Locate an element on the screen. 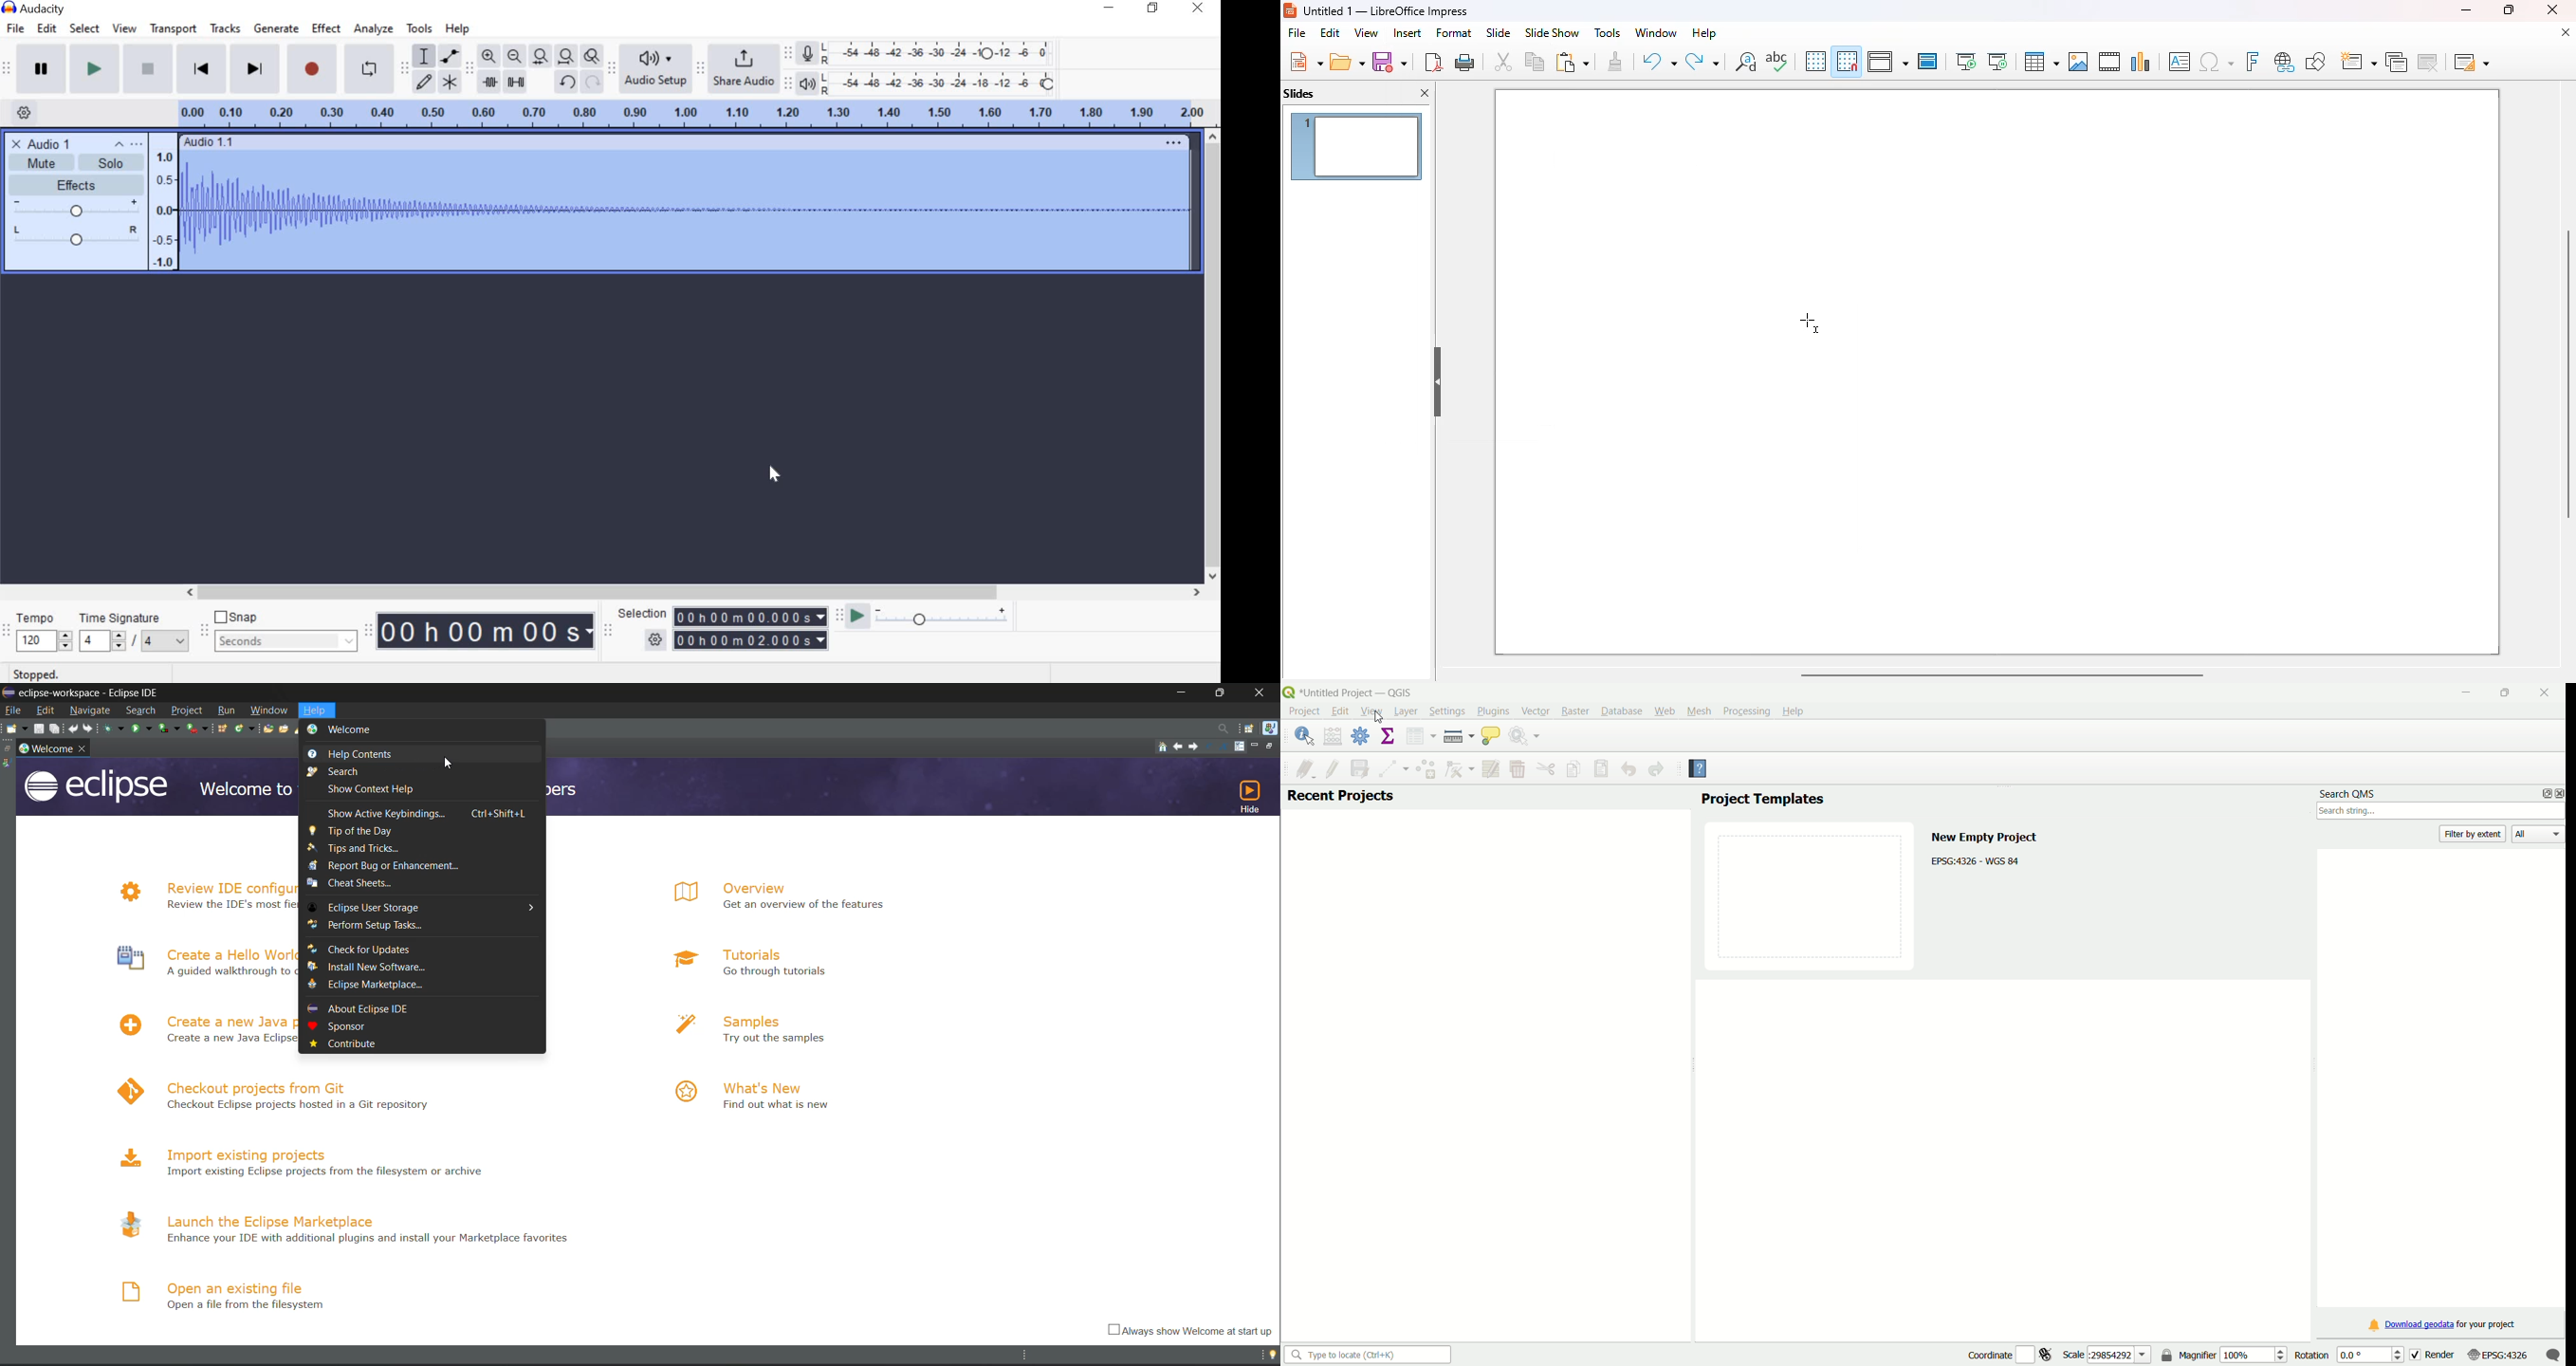 This screenshot has width=2576, height=1372. view is located at coordinates (1366, 32).